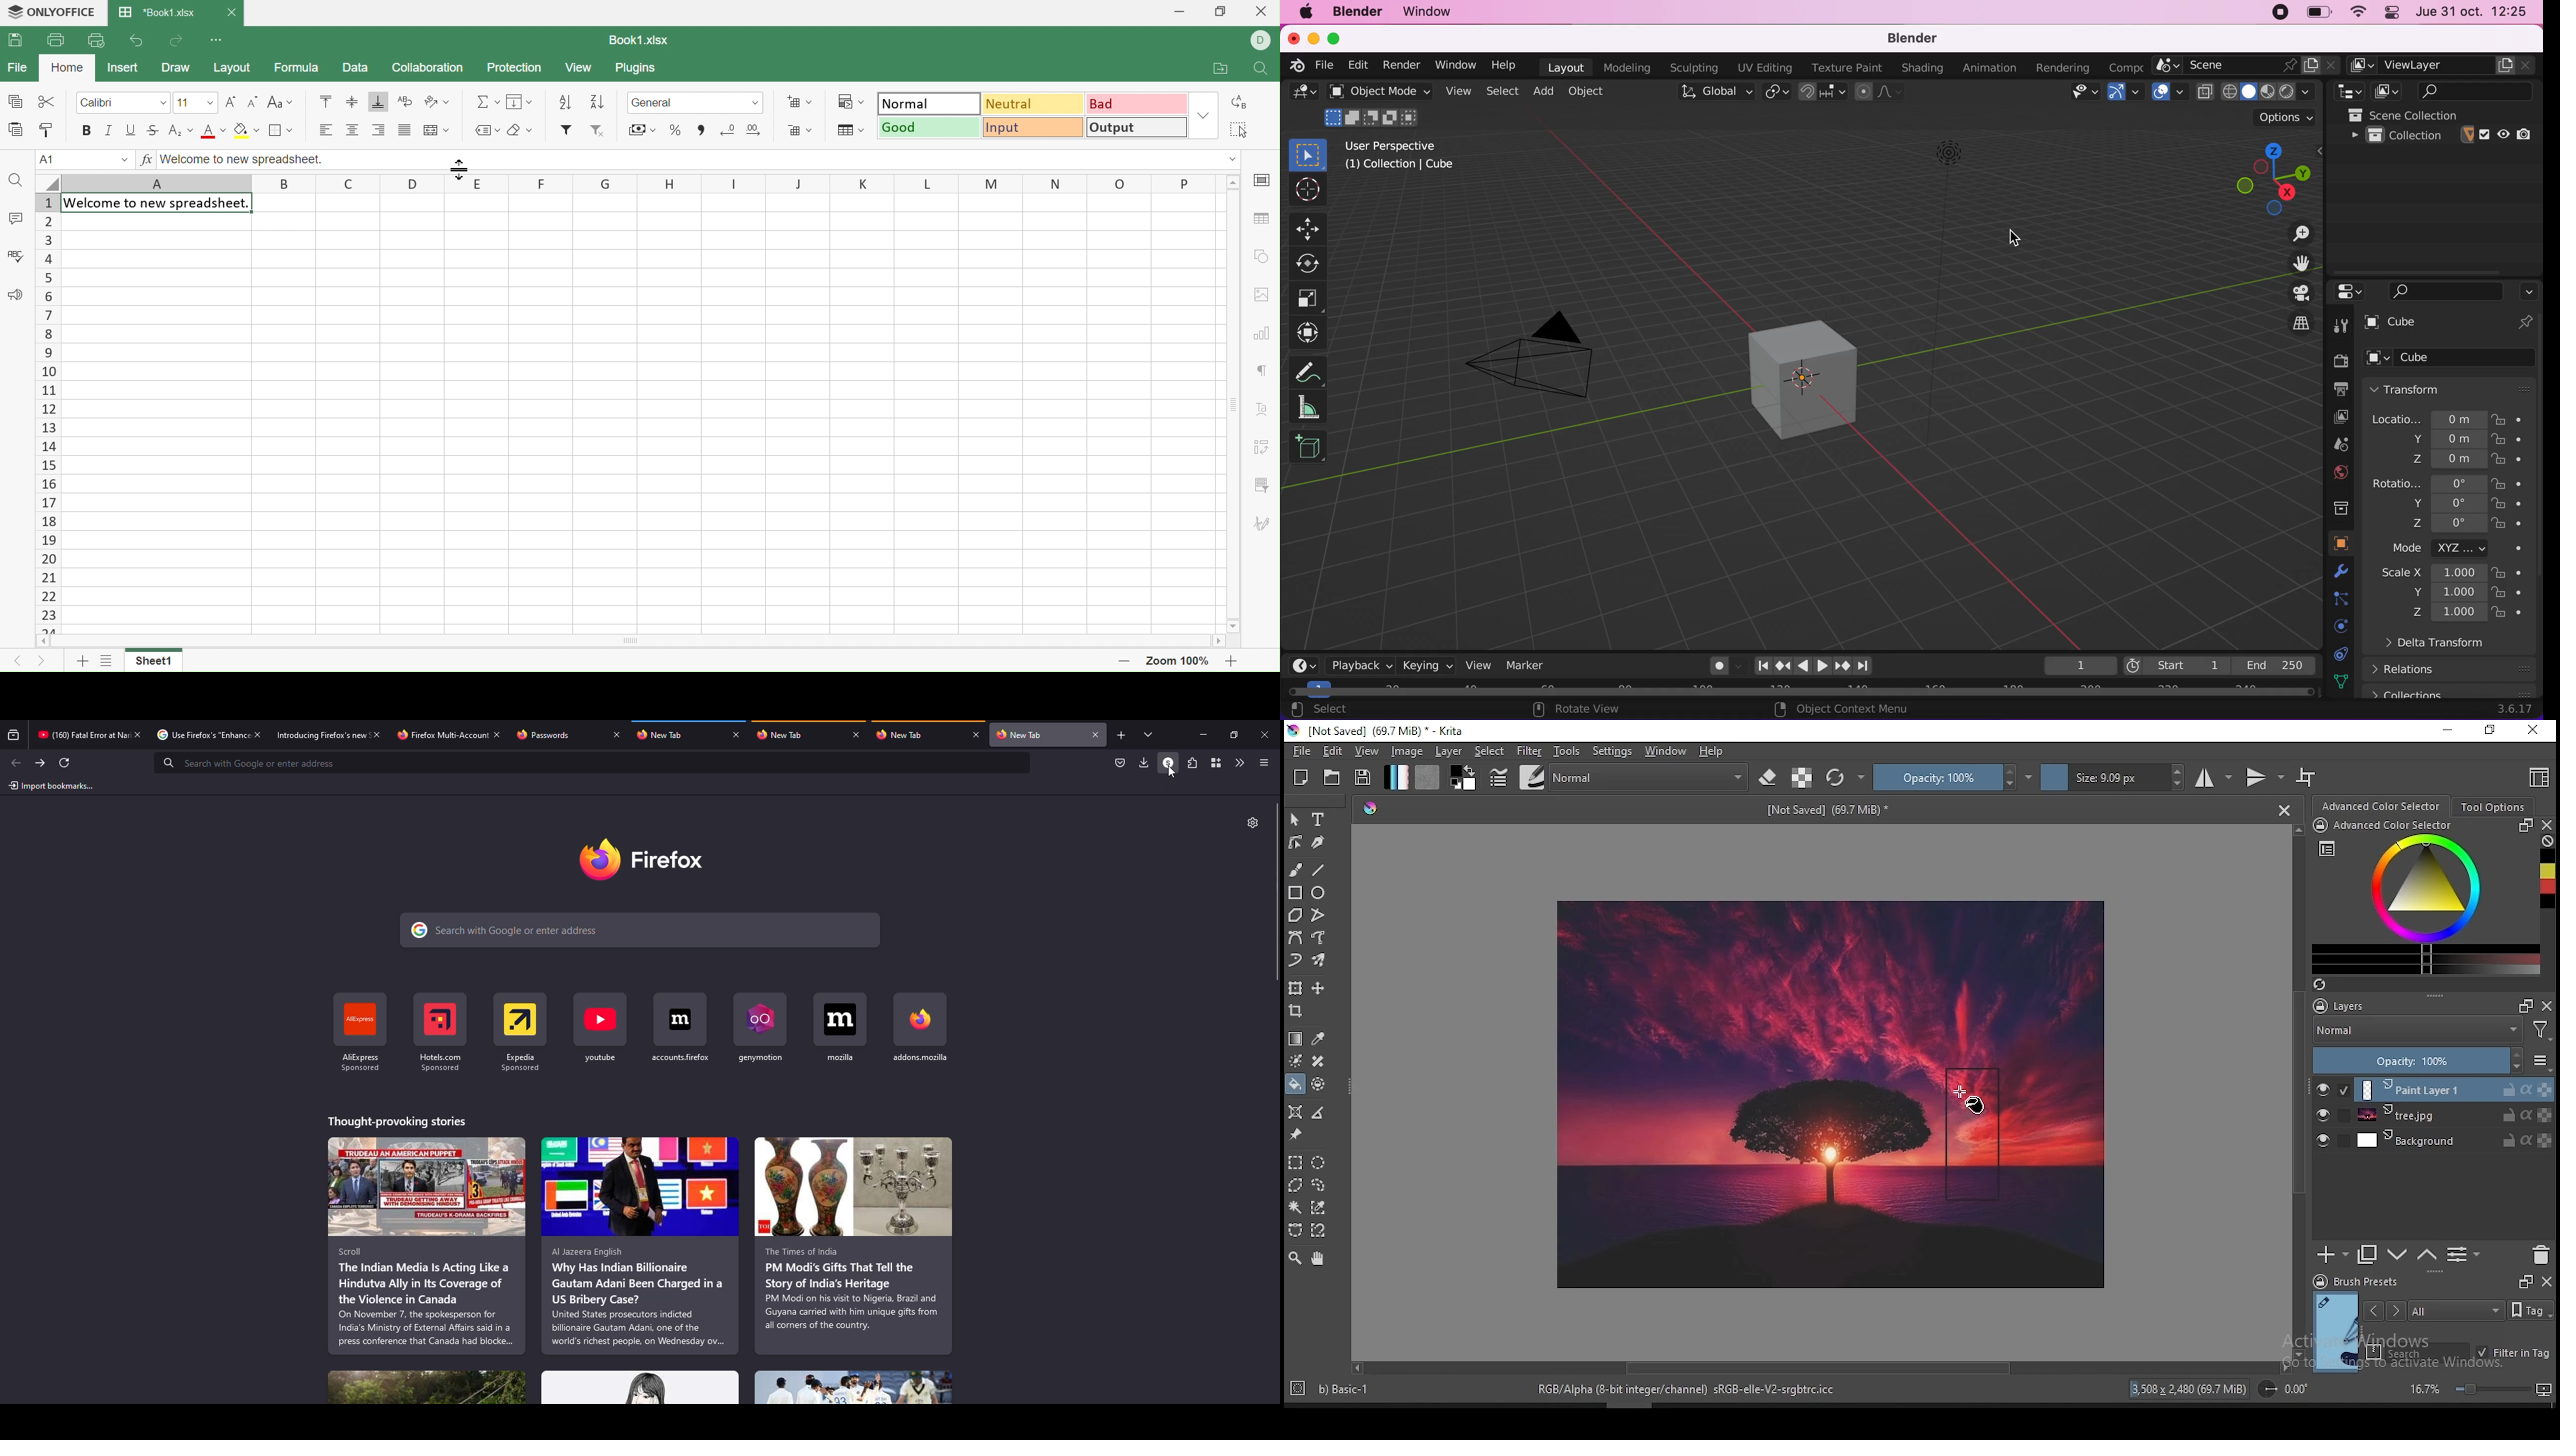 The width and height of the screenshot is (2576, 1456). What do you see at coordinates (487, 131) in the screenshot?
I see `Named ranges` at bounding box center [487, 131].